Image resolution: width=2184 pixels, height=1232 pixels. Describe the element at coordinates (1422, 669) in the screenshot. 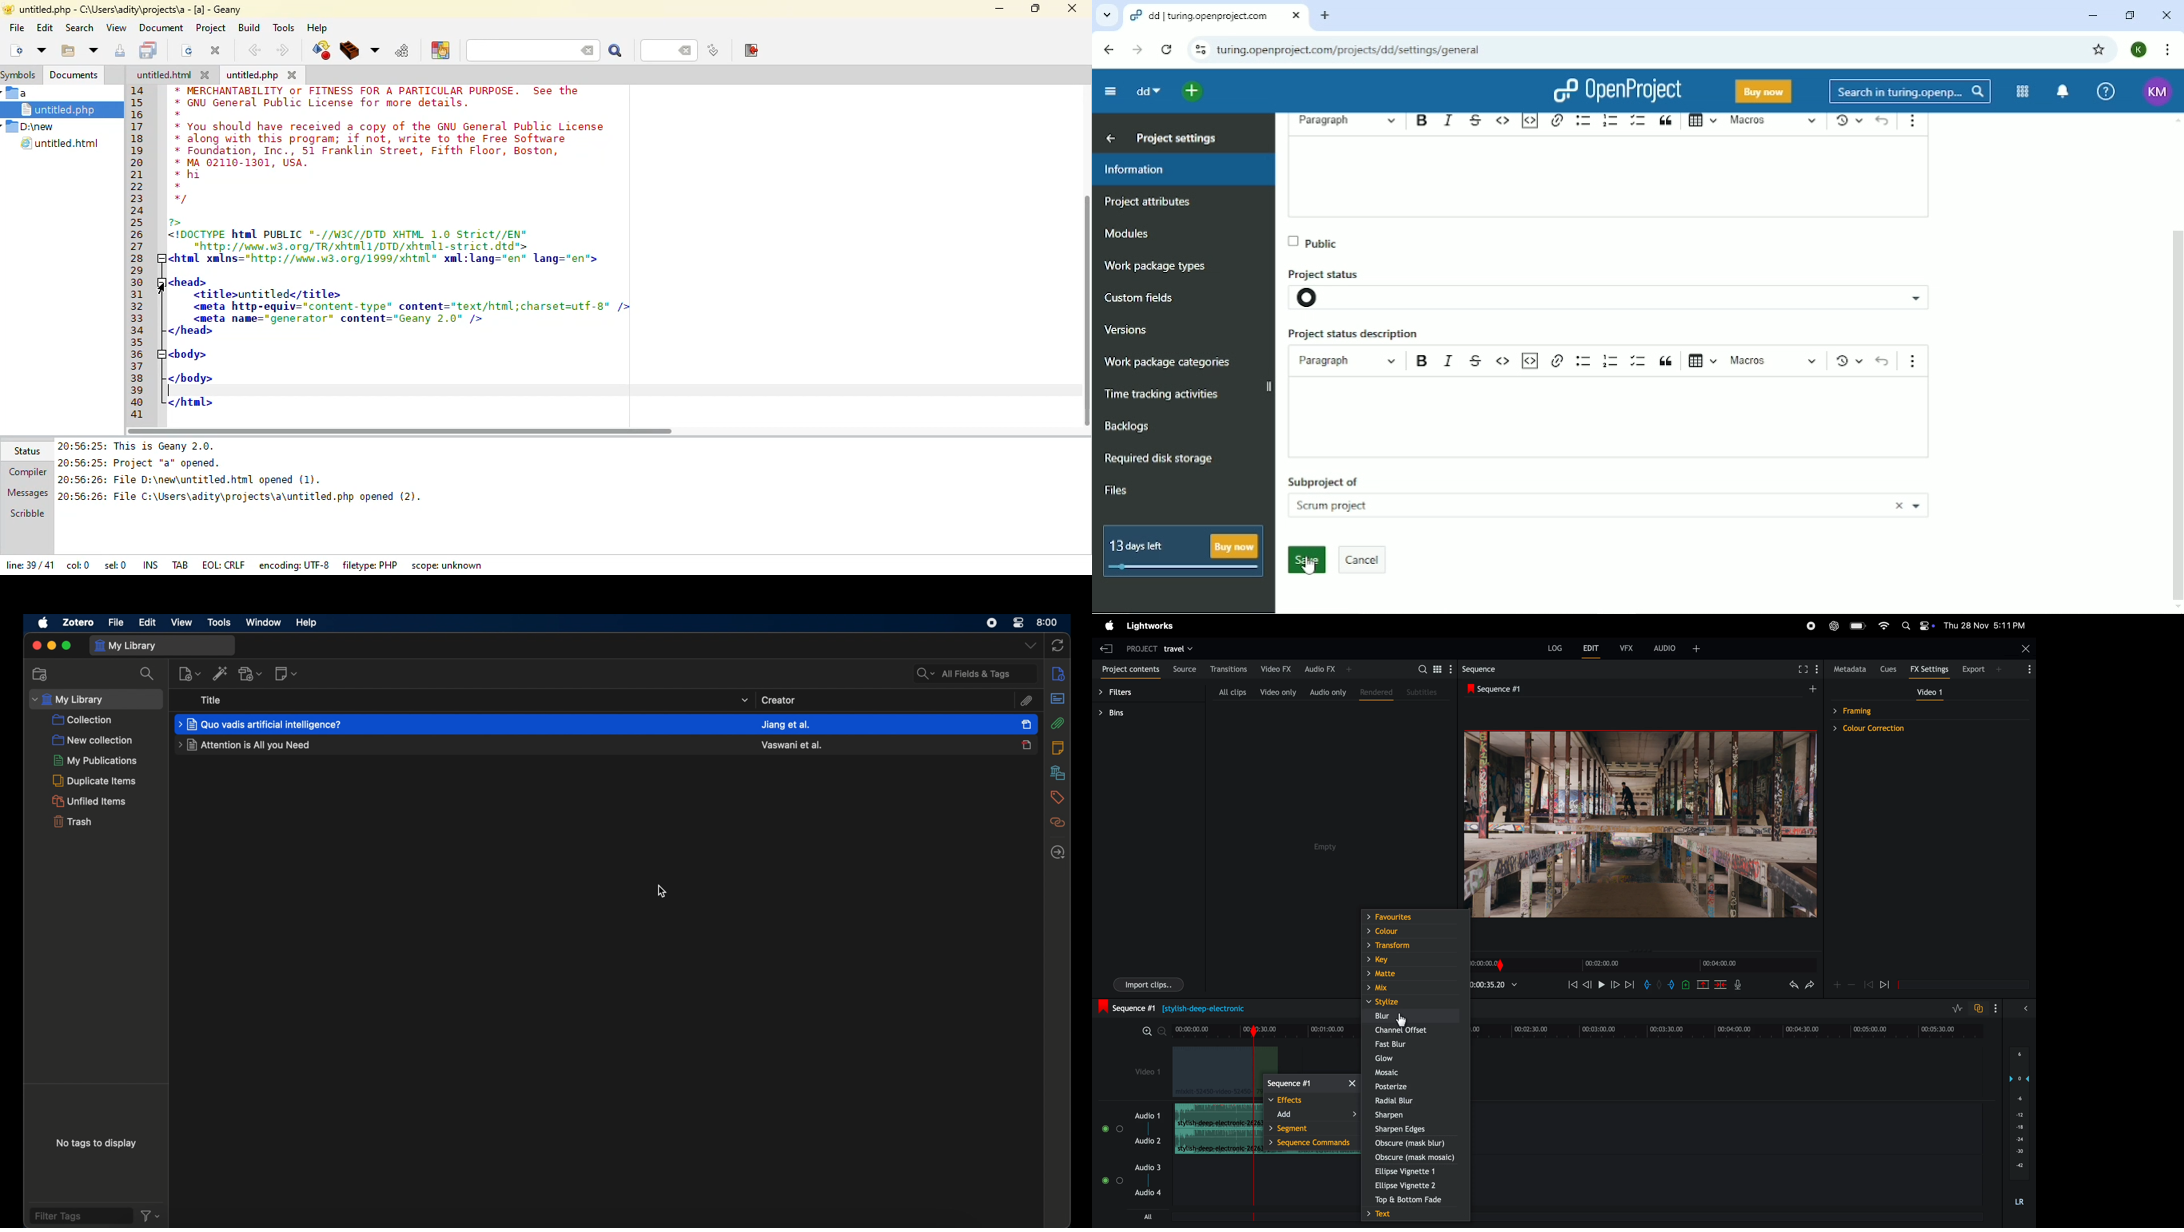

I see `search` at that location.